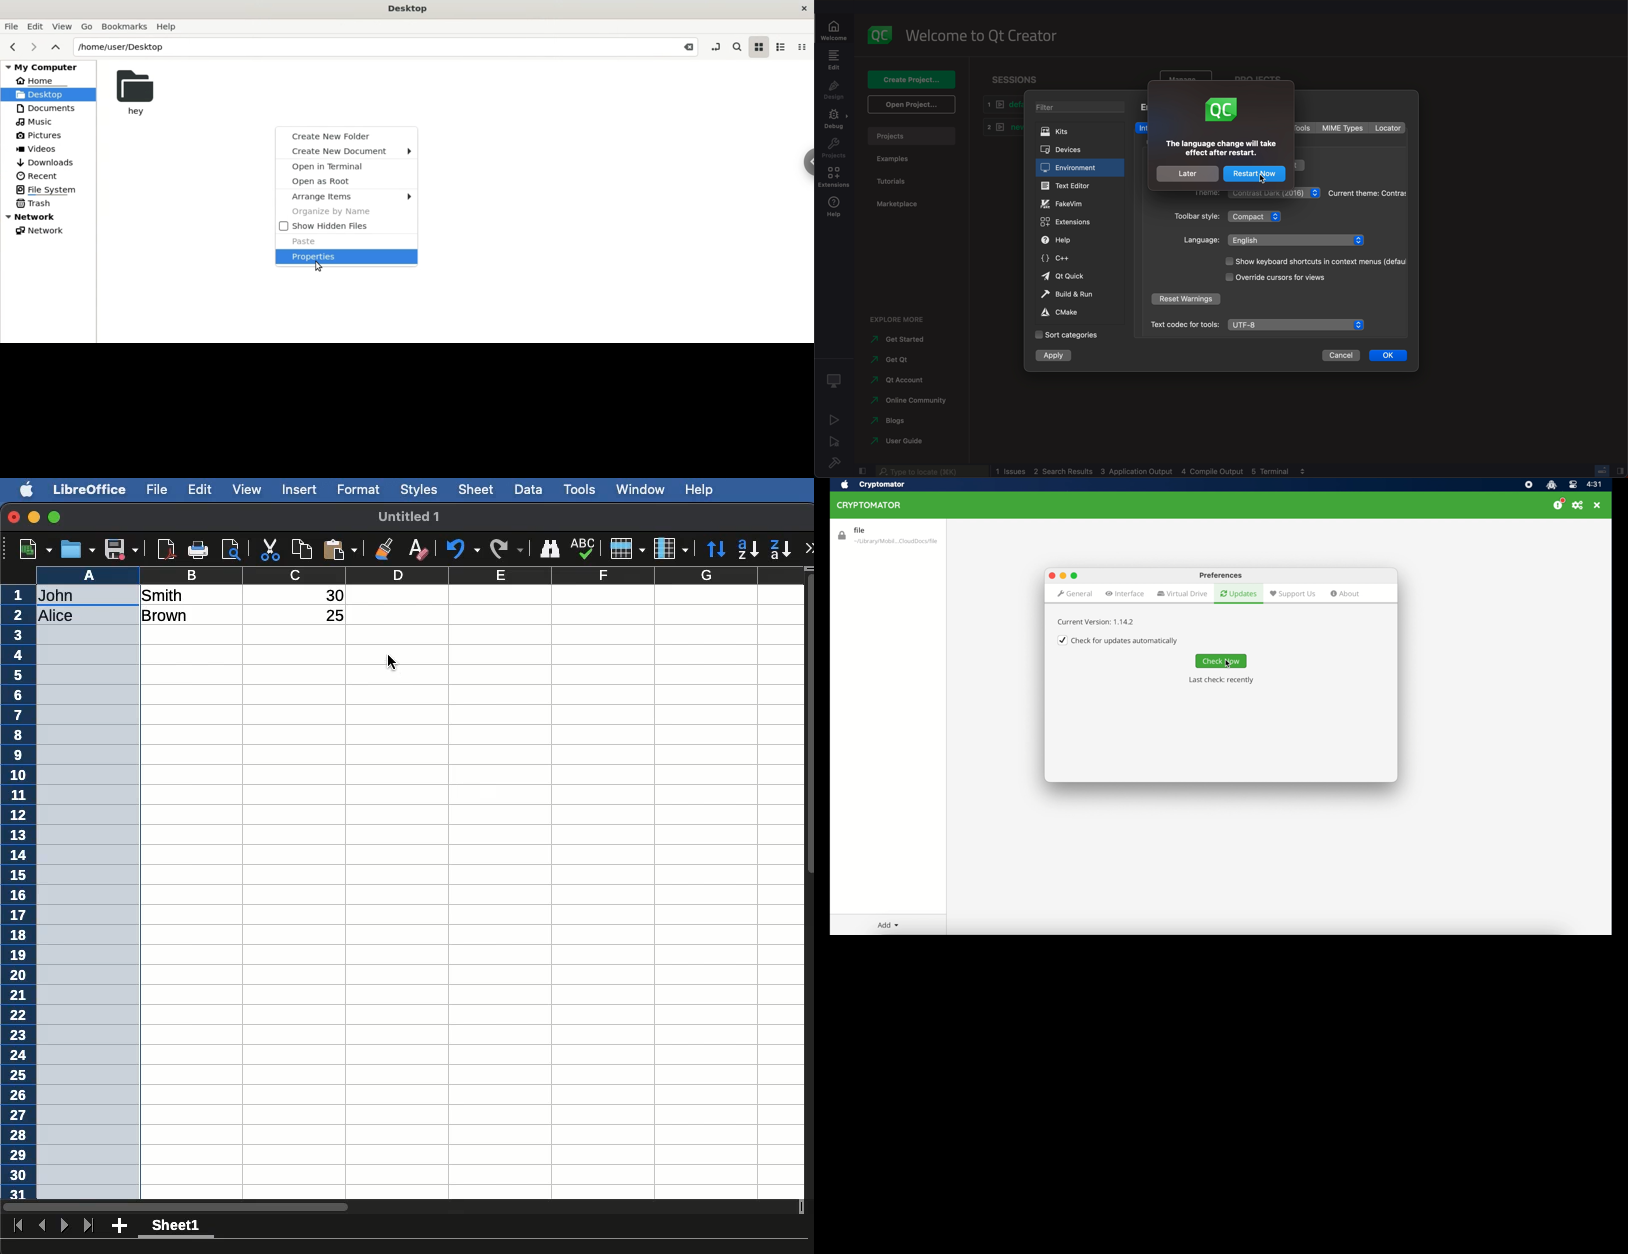  Describe the element at coordinates (1080, 239) in the screenshot. I see `help` at that location.